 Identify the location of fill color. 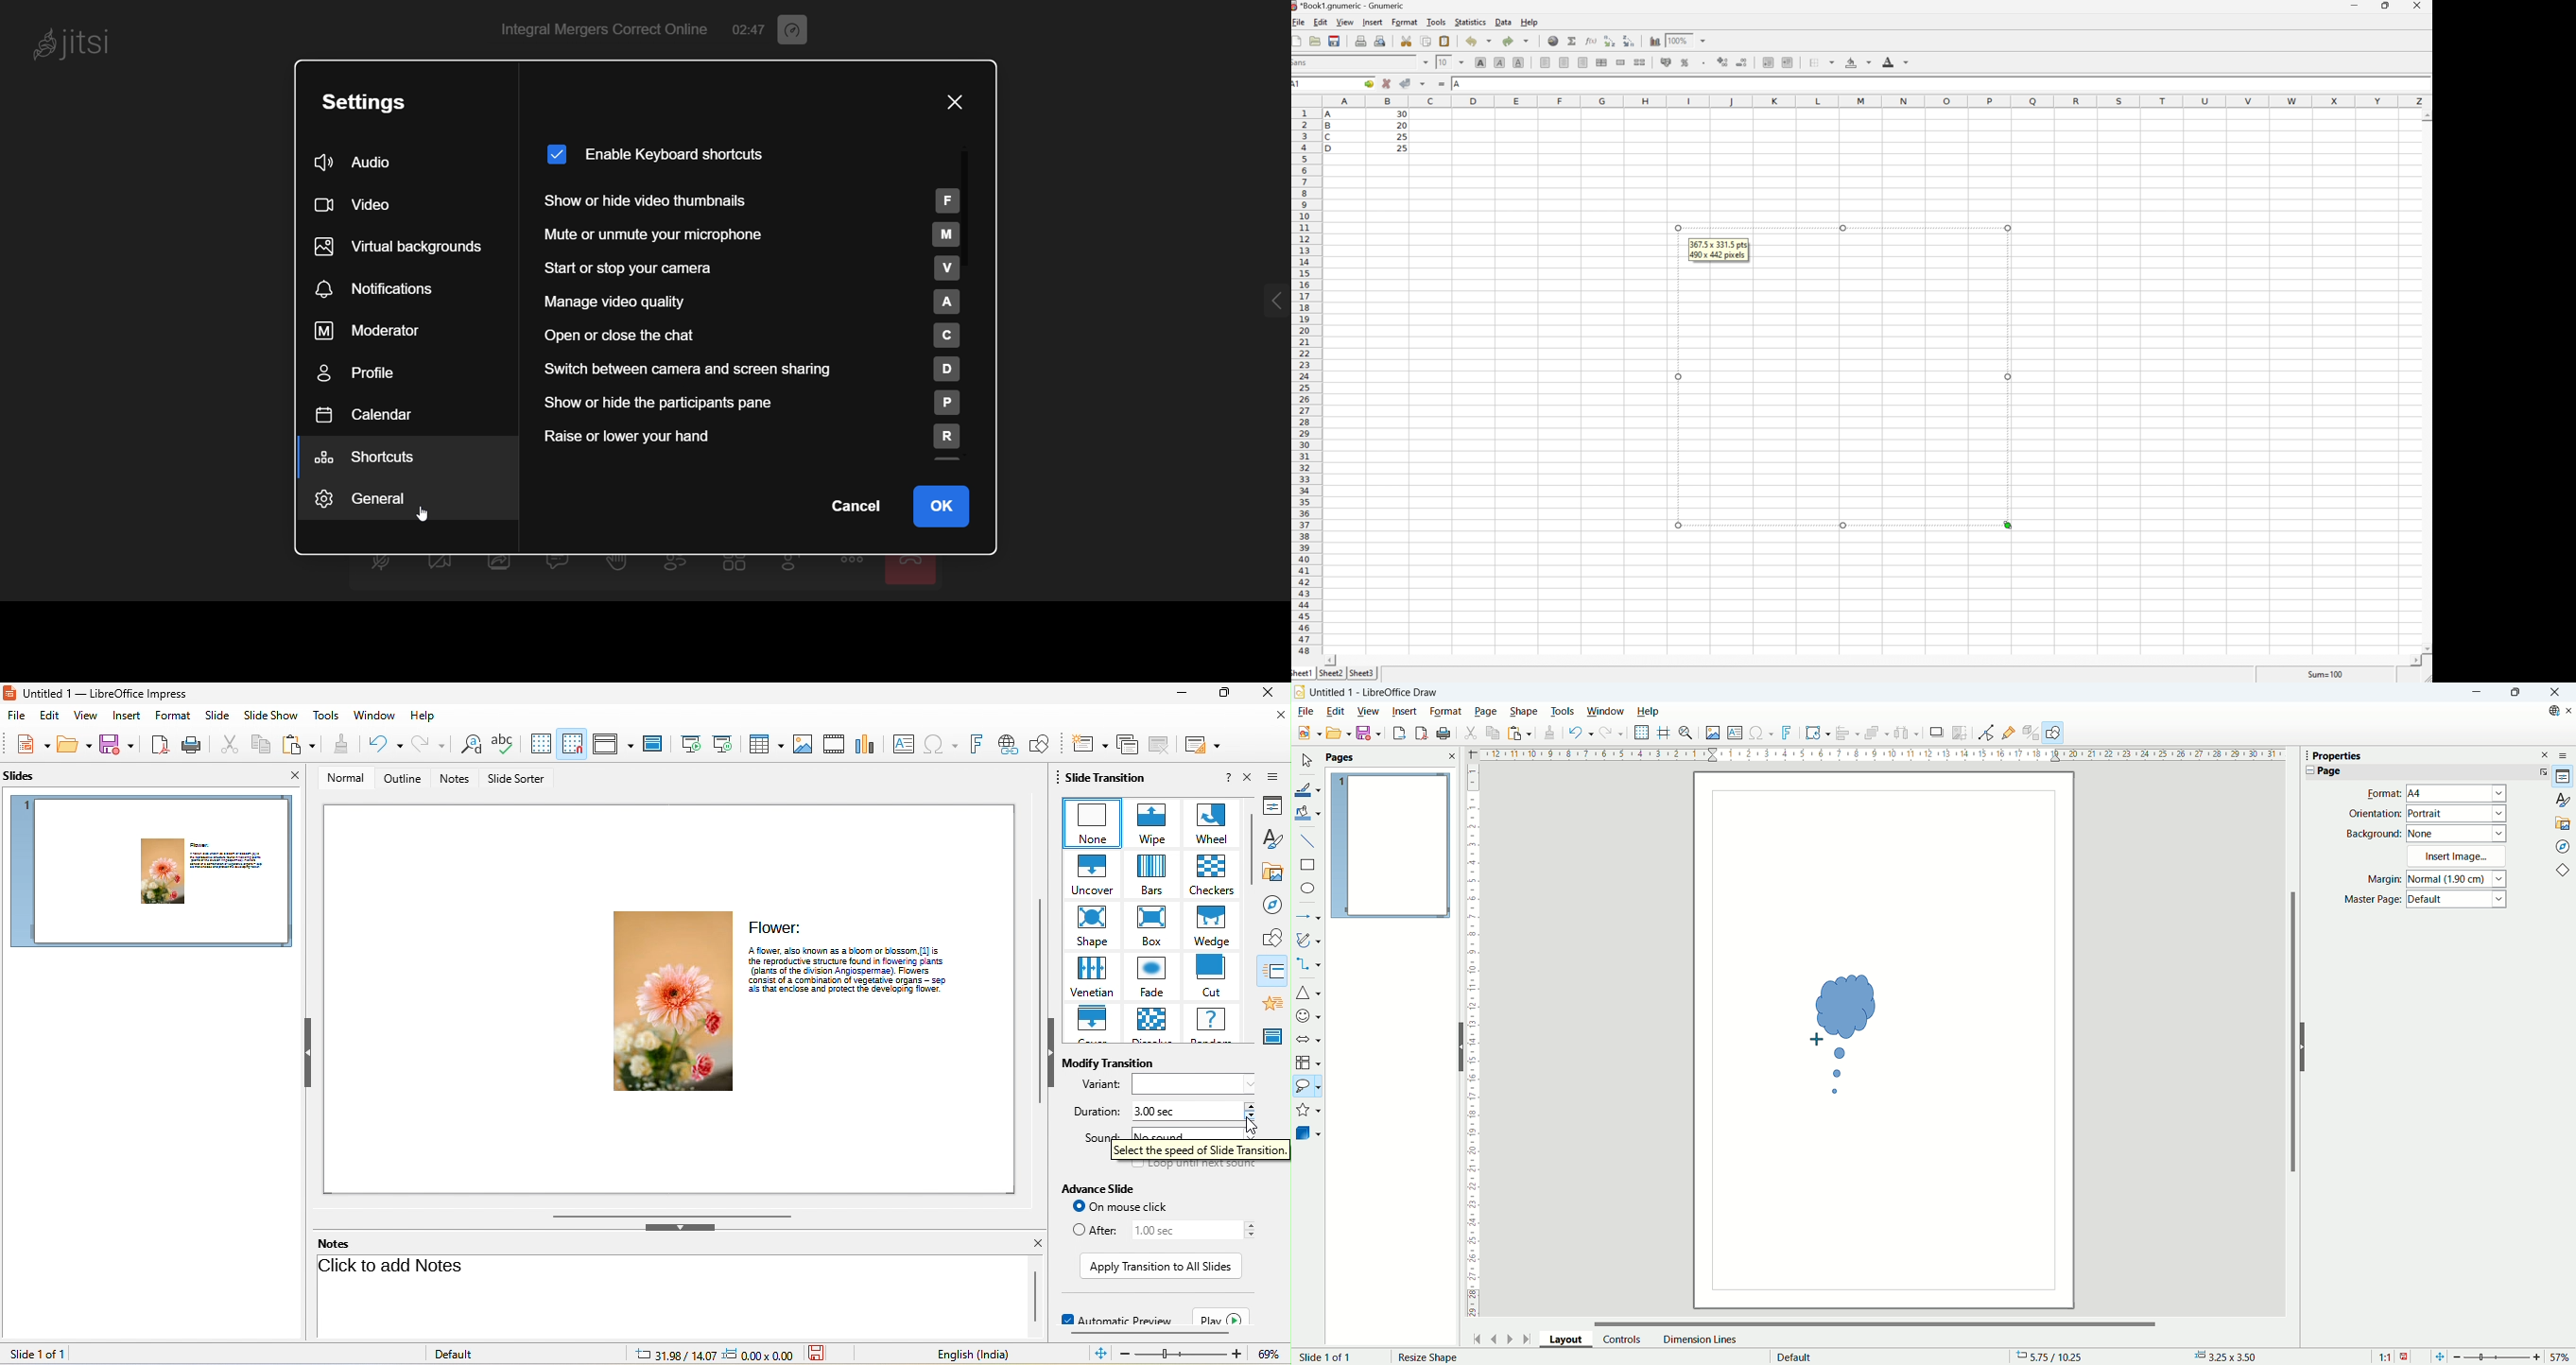
(1309, 812).